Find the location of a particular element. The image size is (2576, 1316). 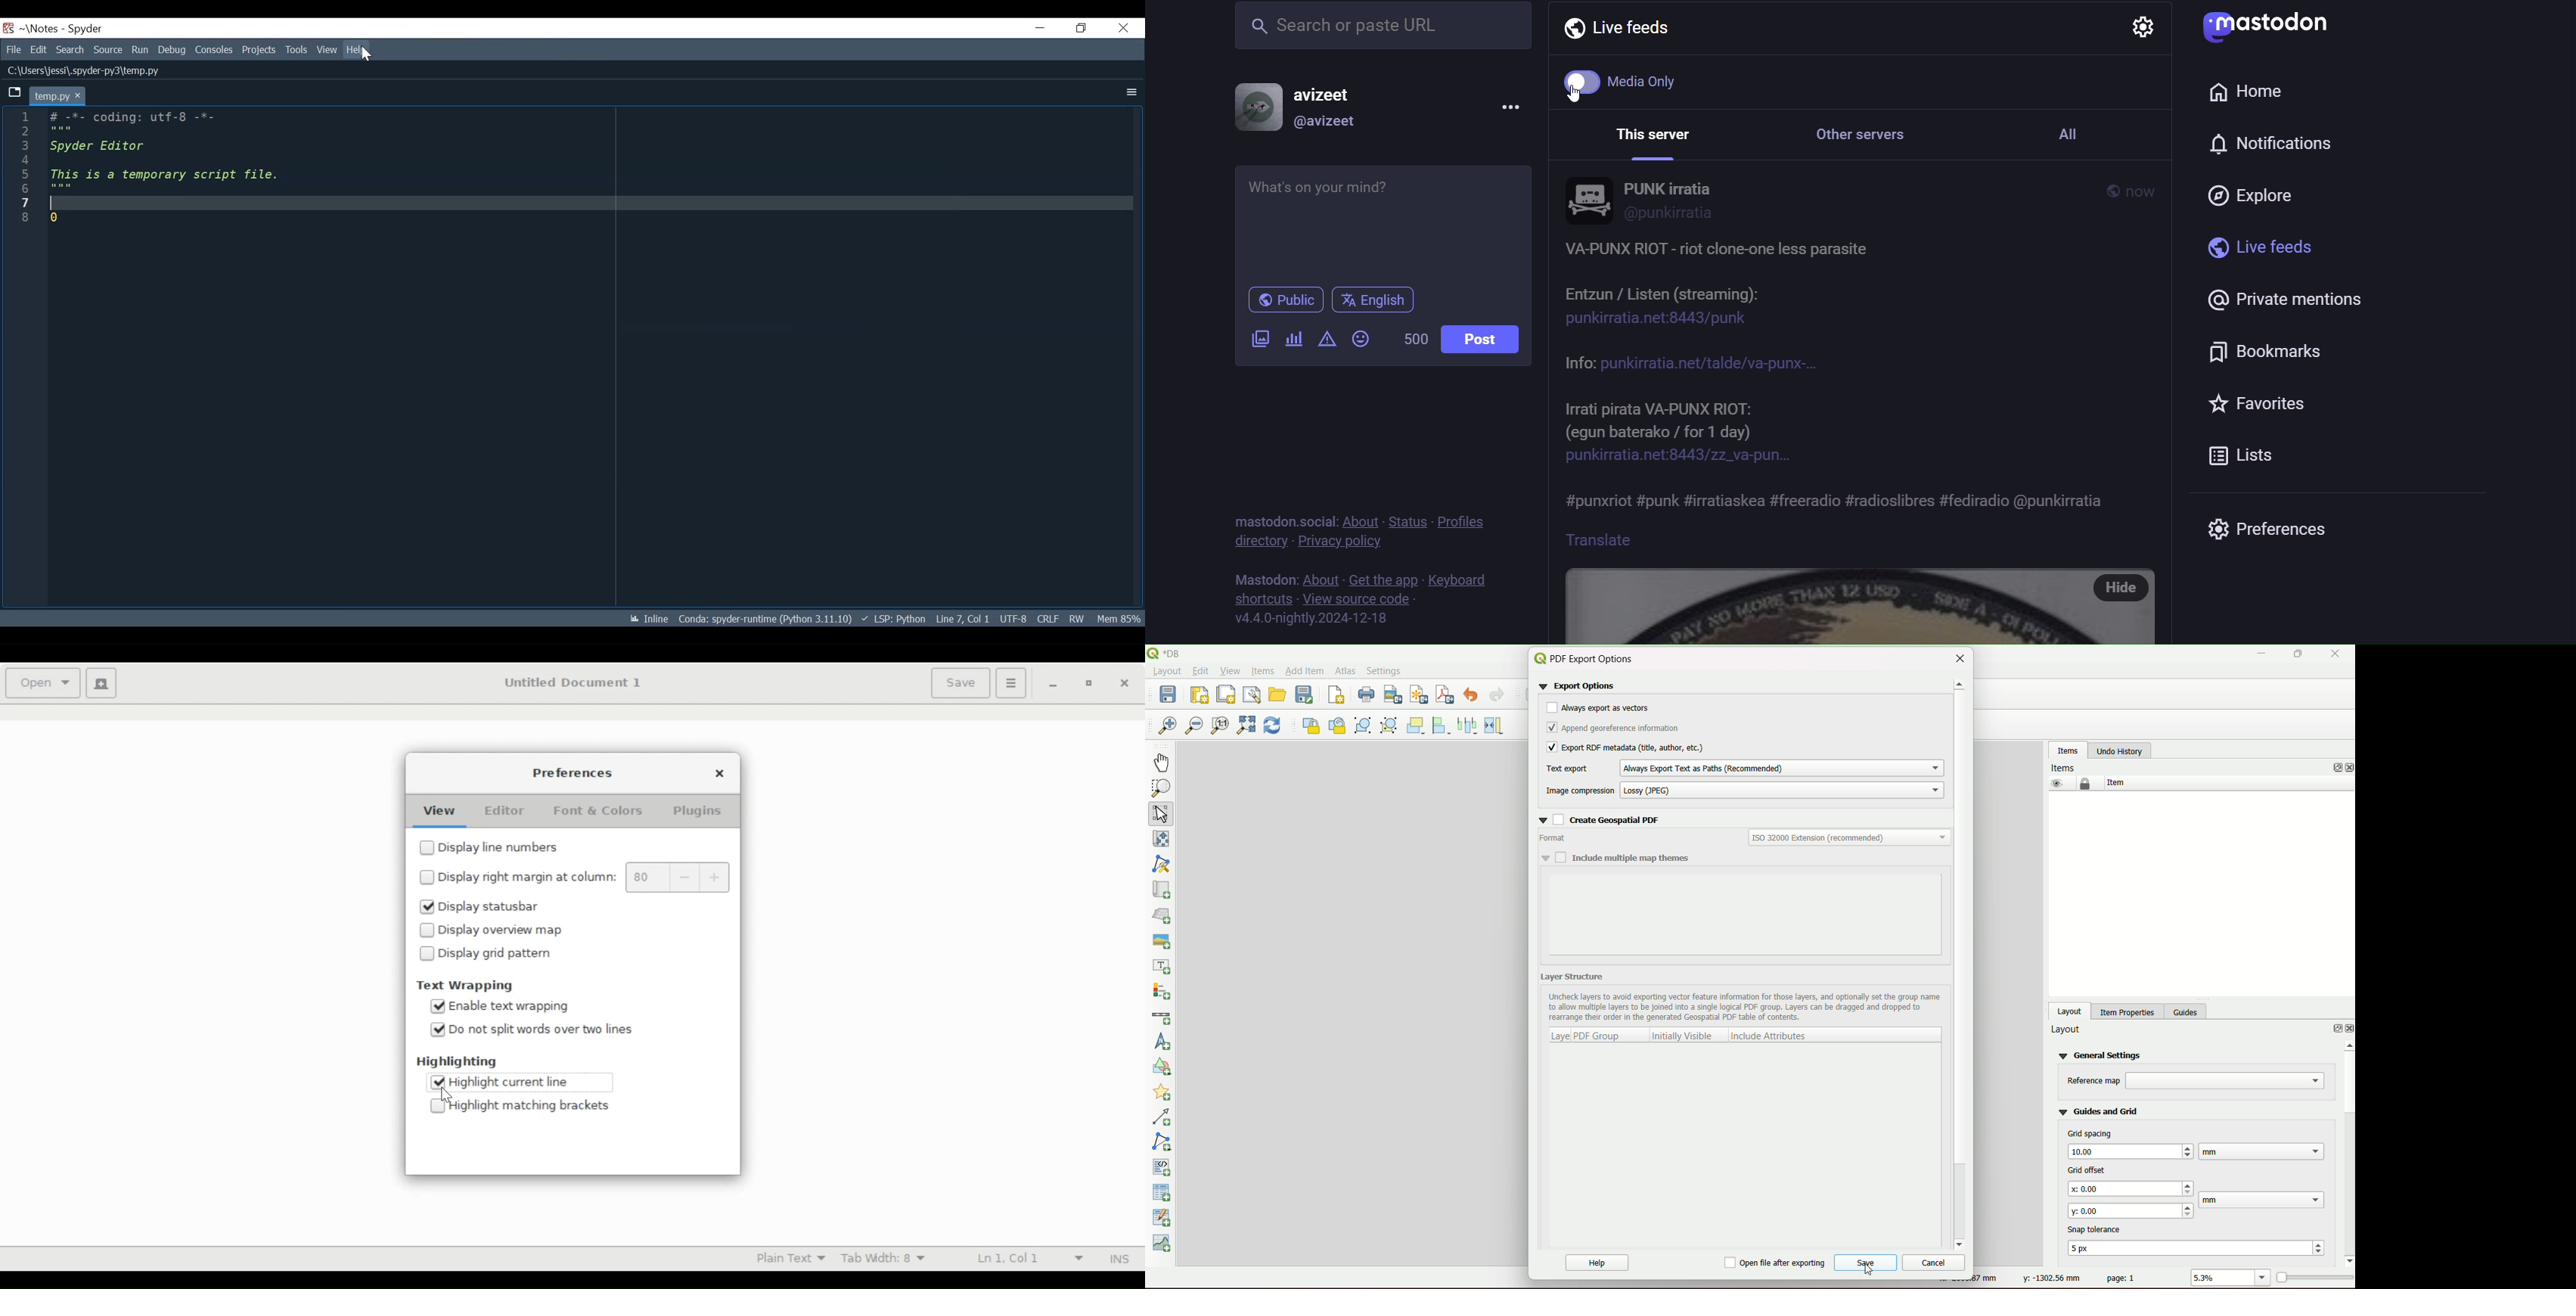

Include multiple map themes is located at coordinates (1632, 858).